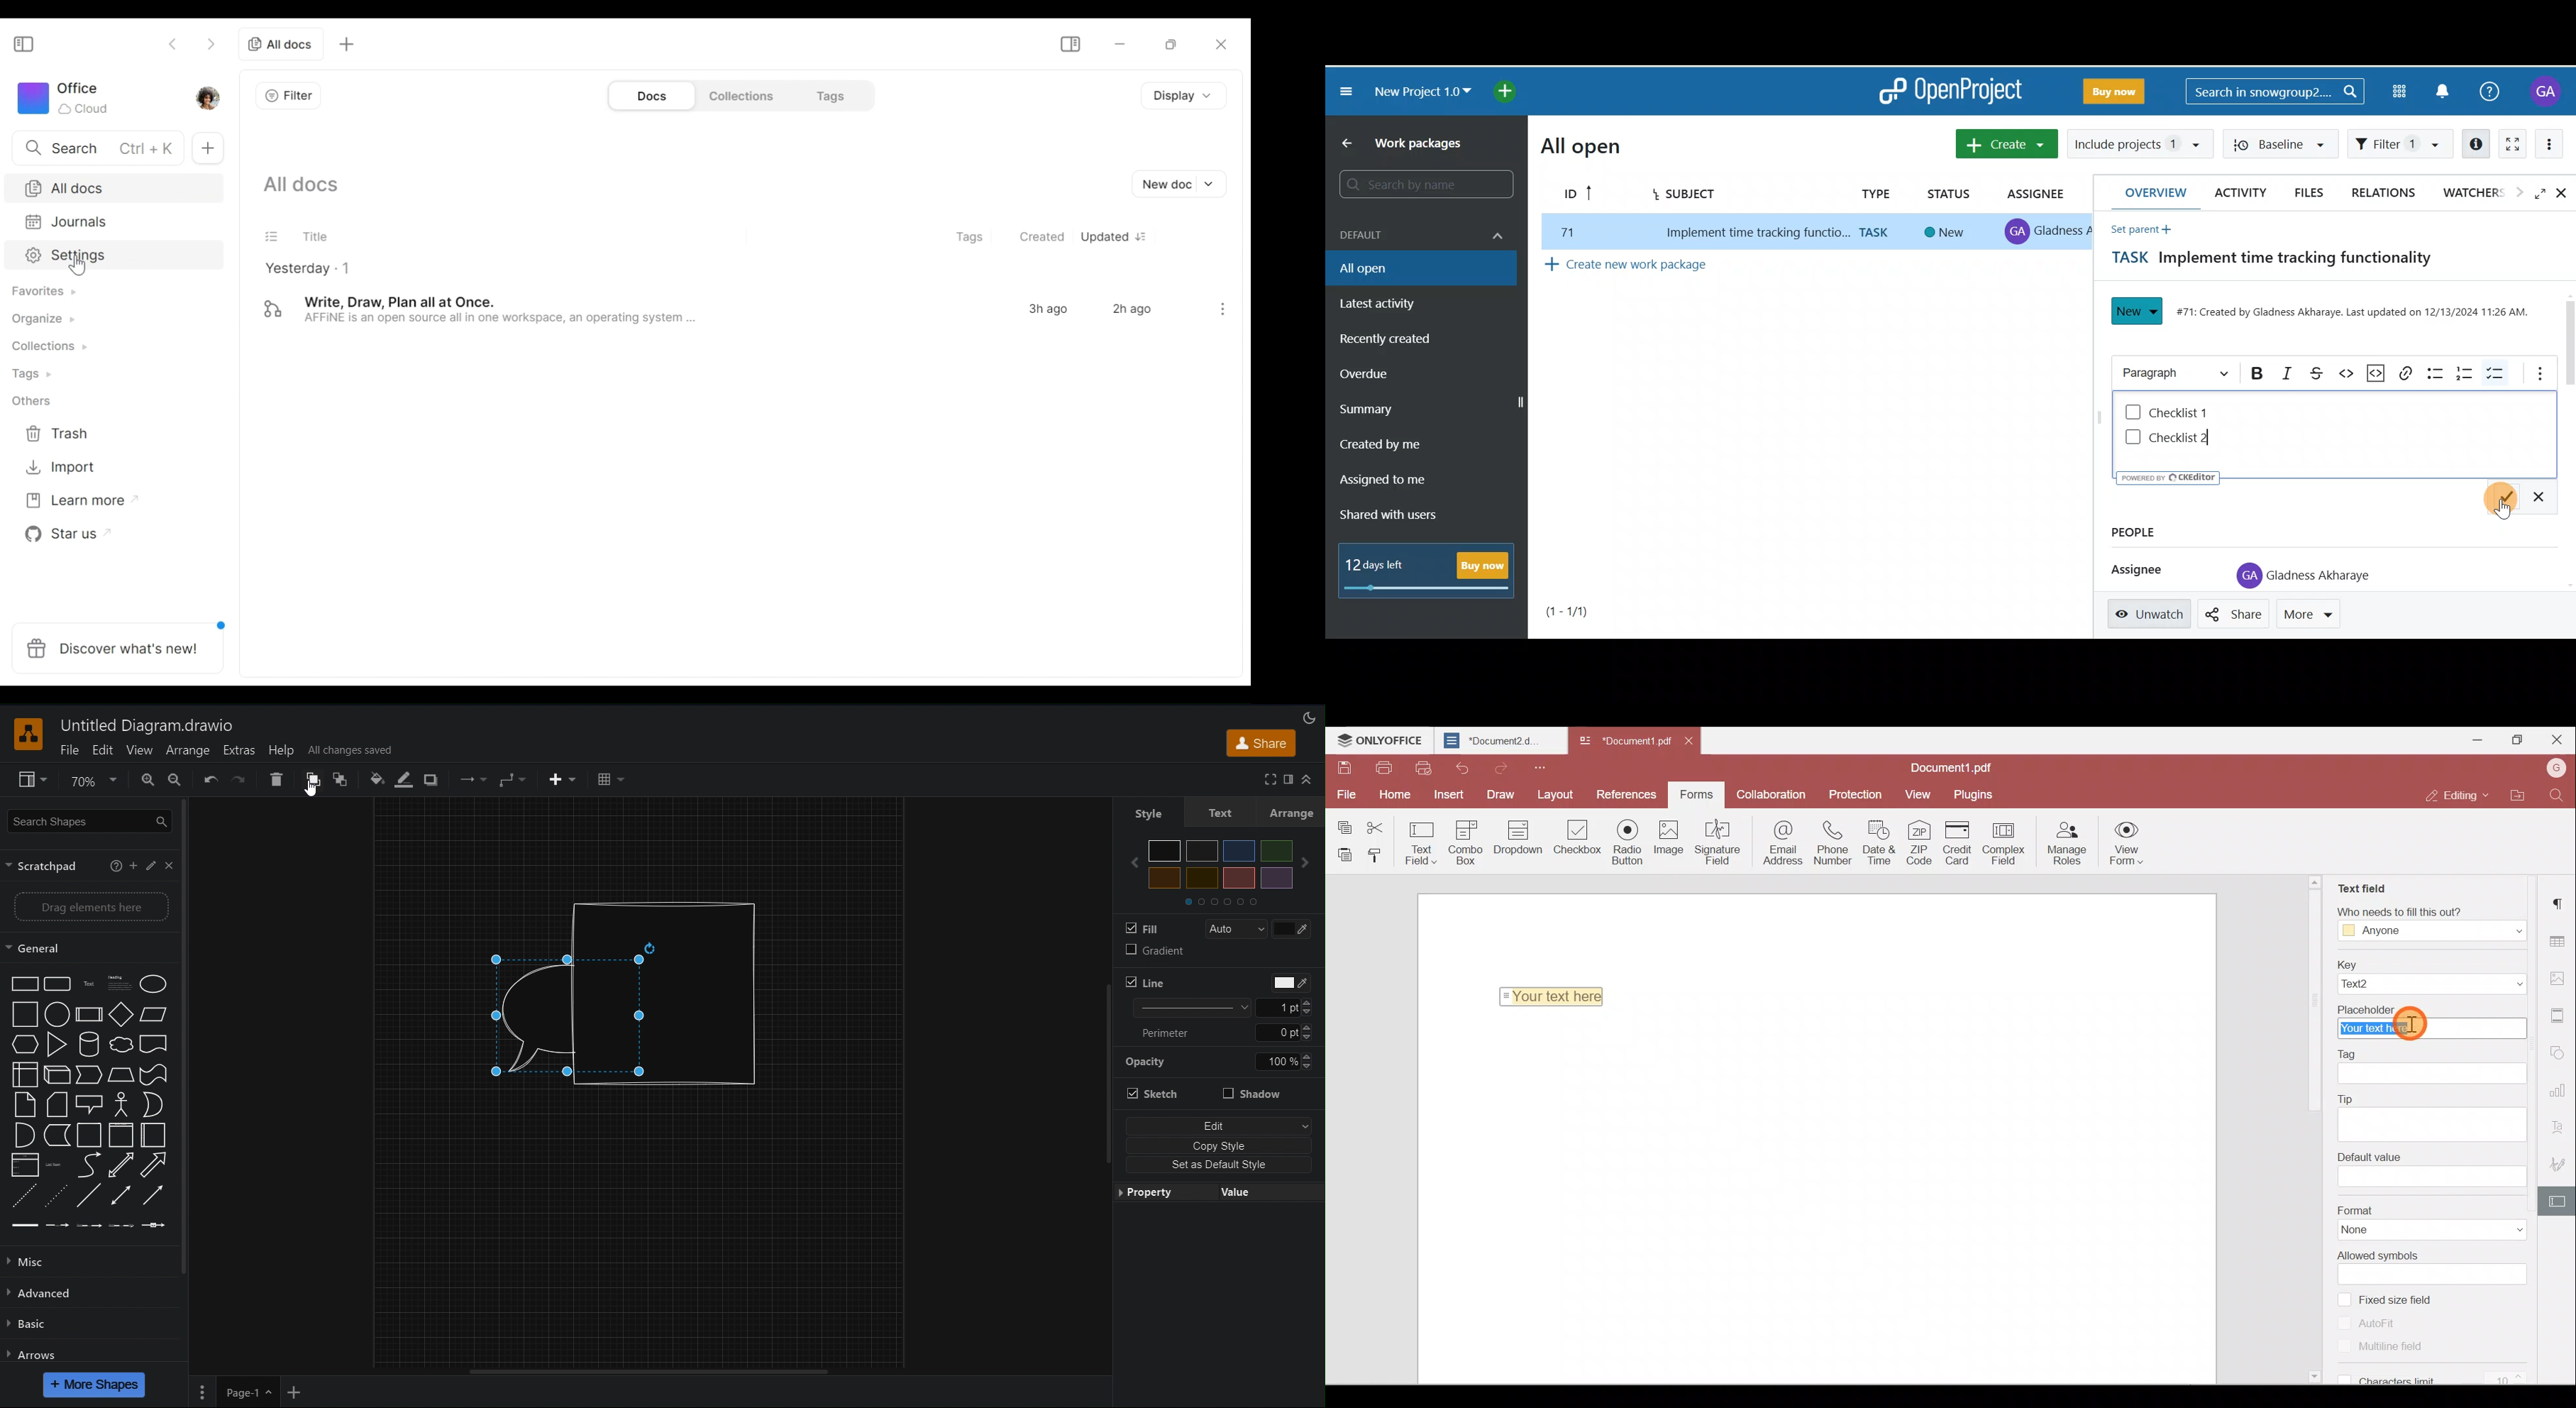 The width and height of the screenshot is (2576, 1428). I want to click on Unwatch, so click(2152, 614).